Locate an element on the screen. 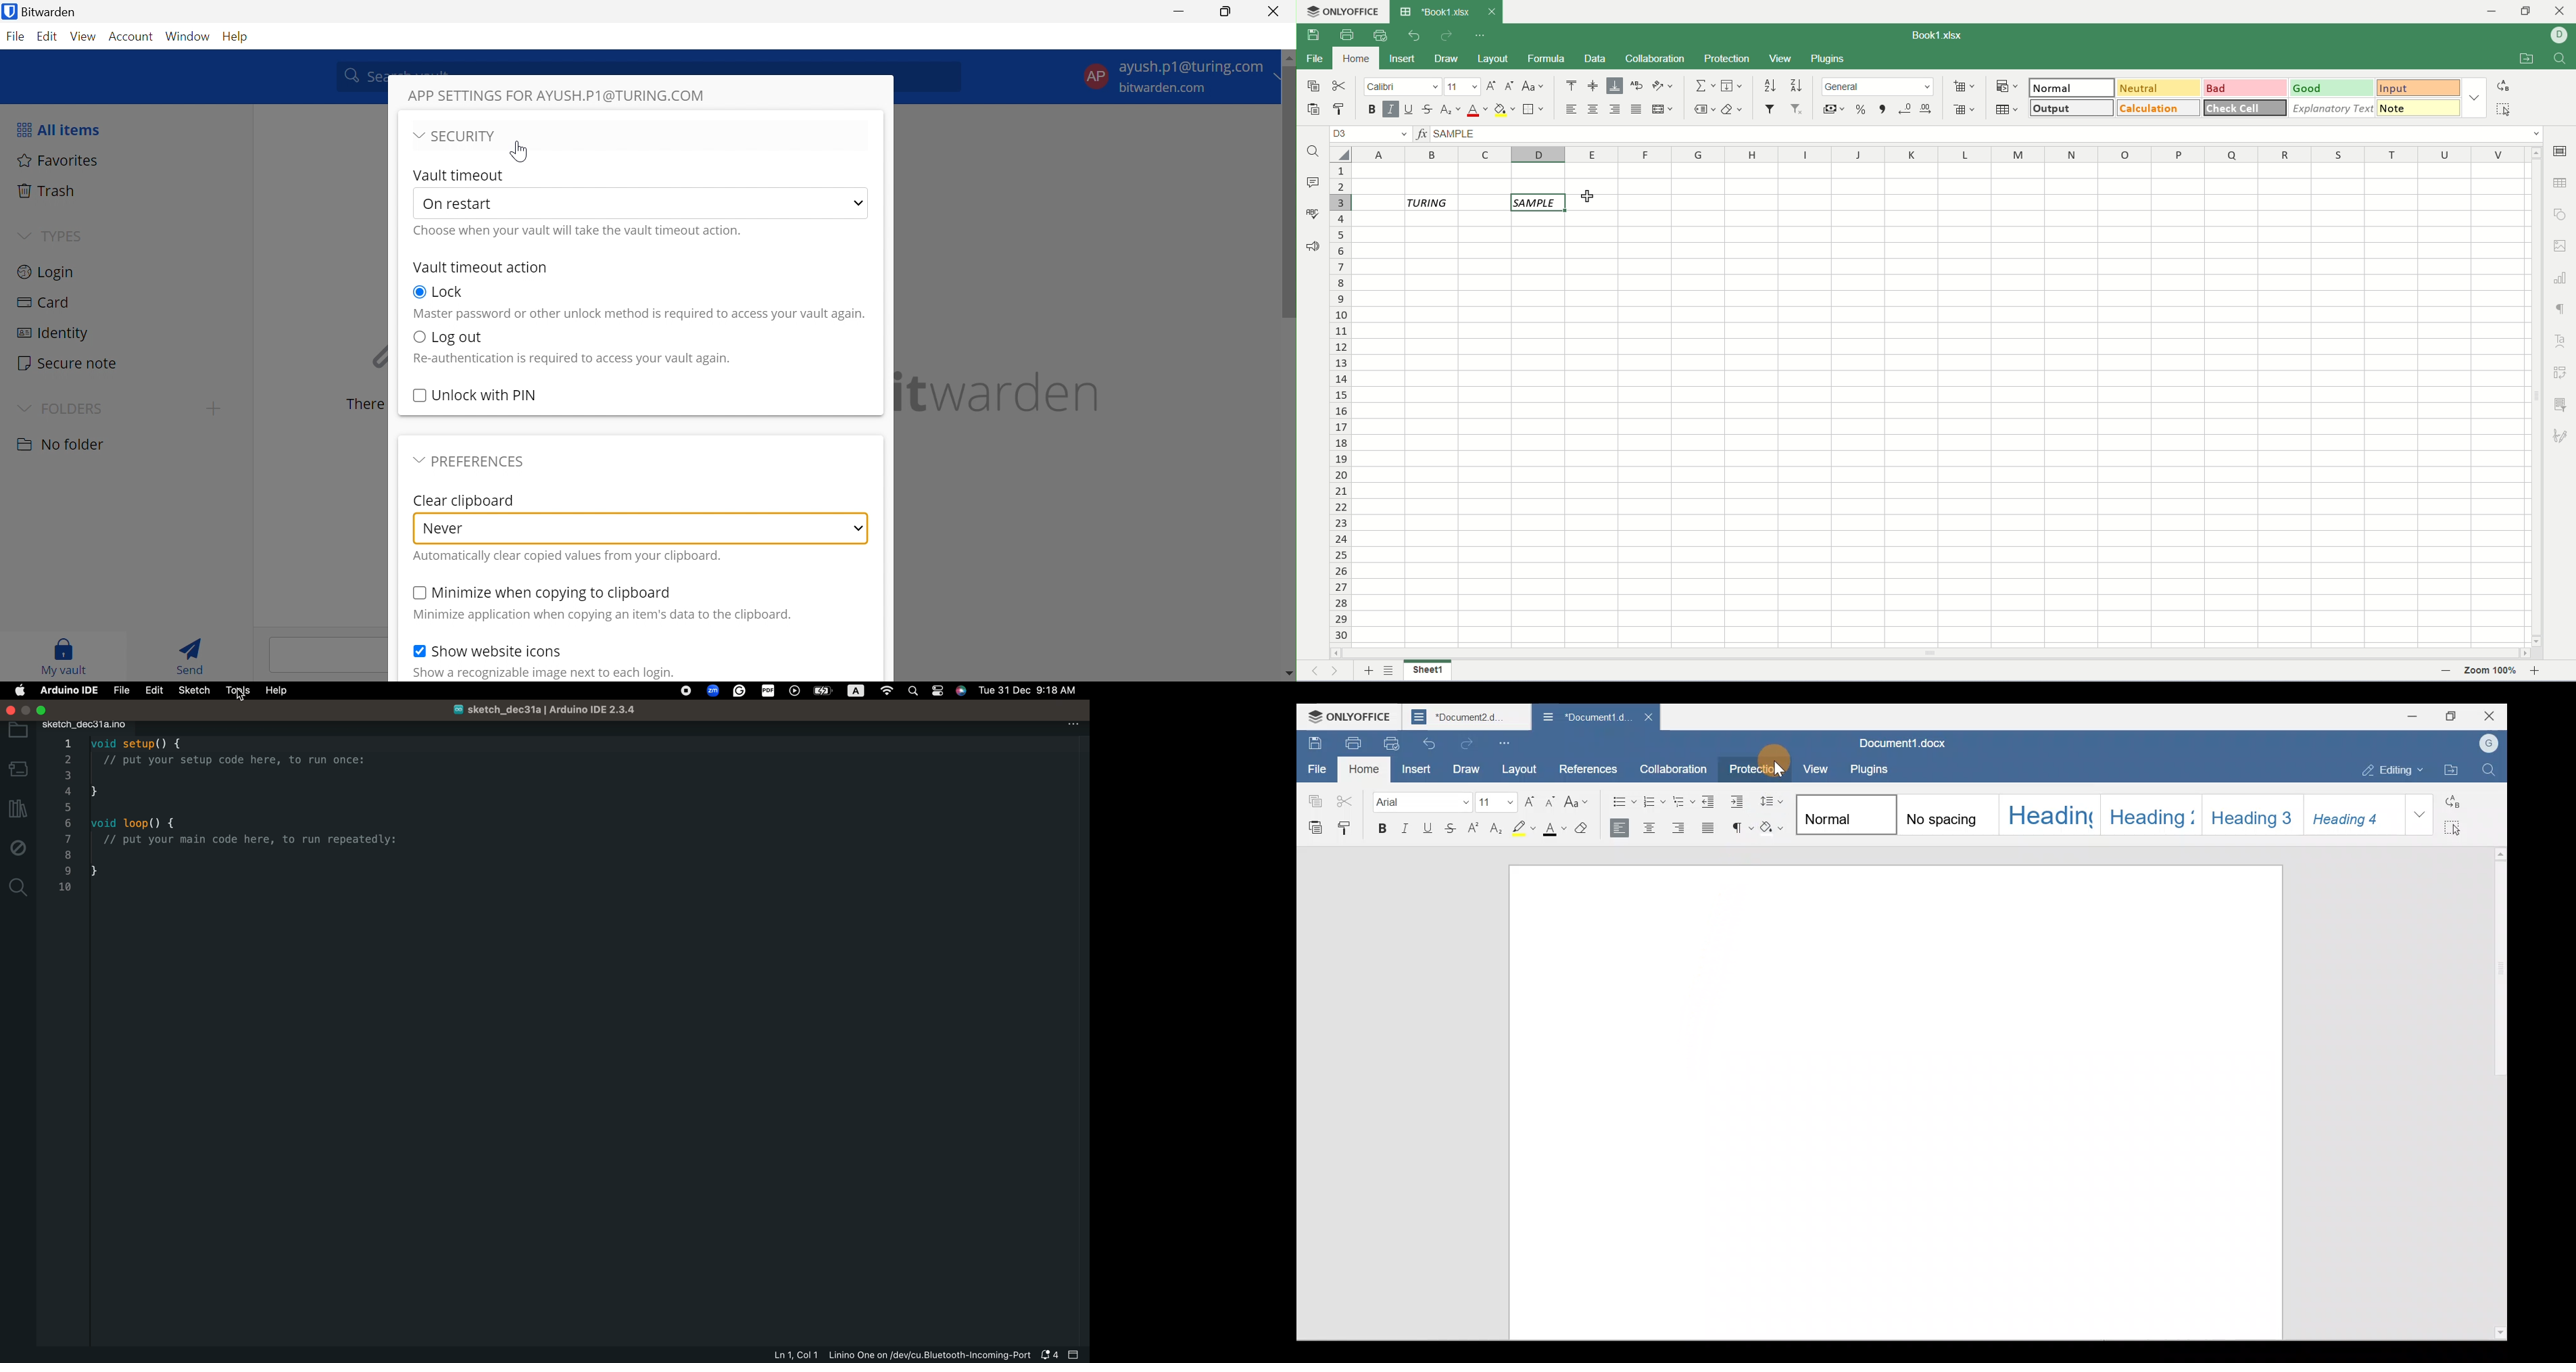  Copy is located at coordinates (1312, 798).